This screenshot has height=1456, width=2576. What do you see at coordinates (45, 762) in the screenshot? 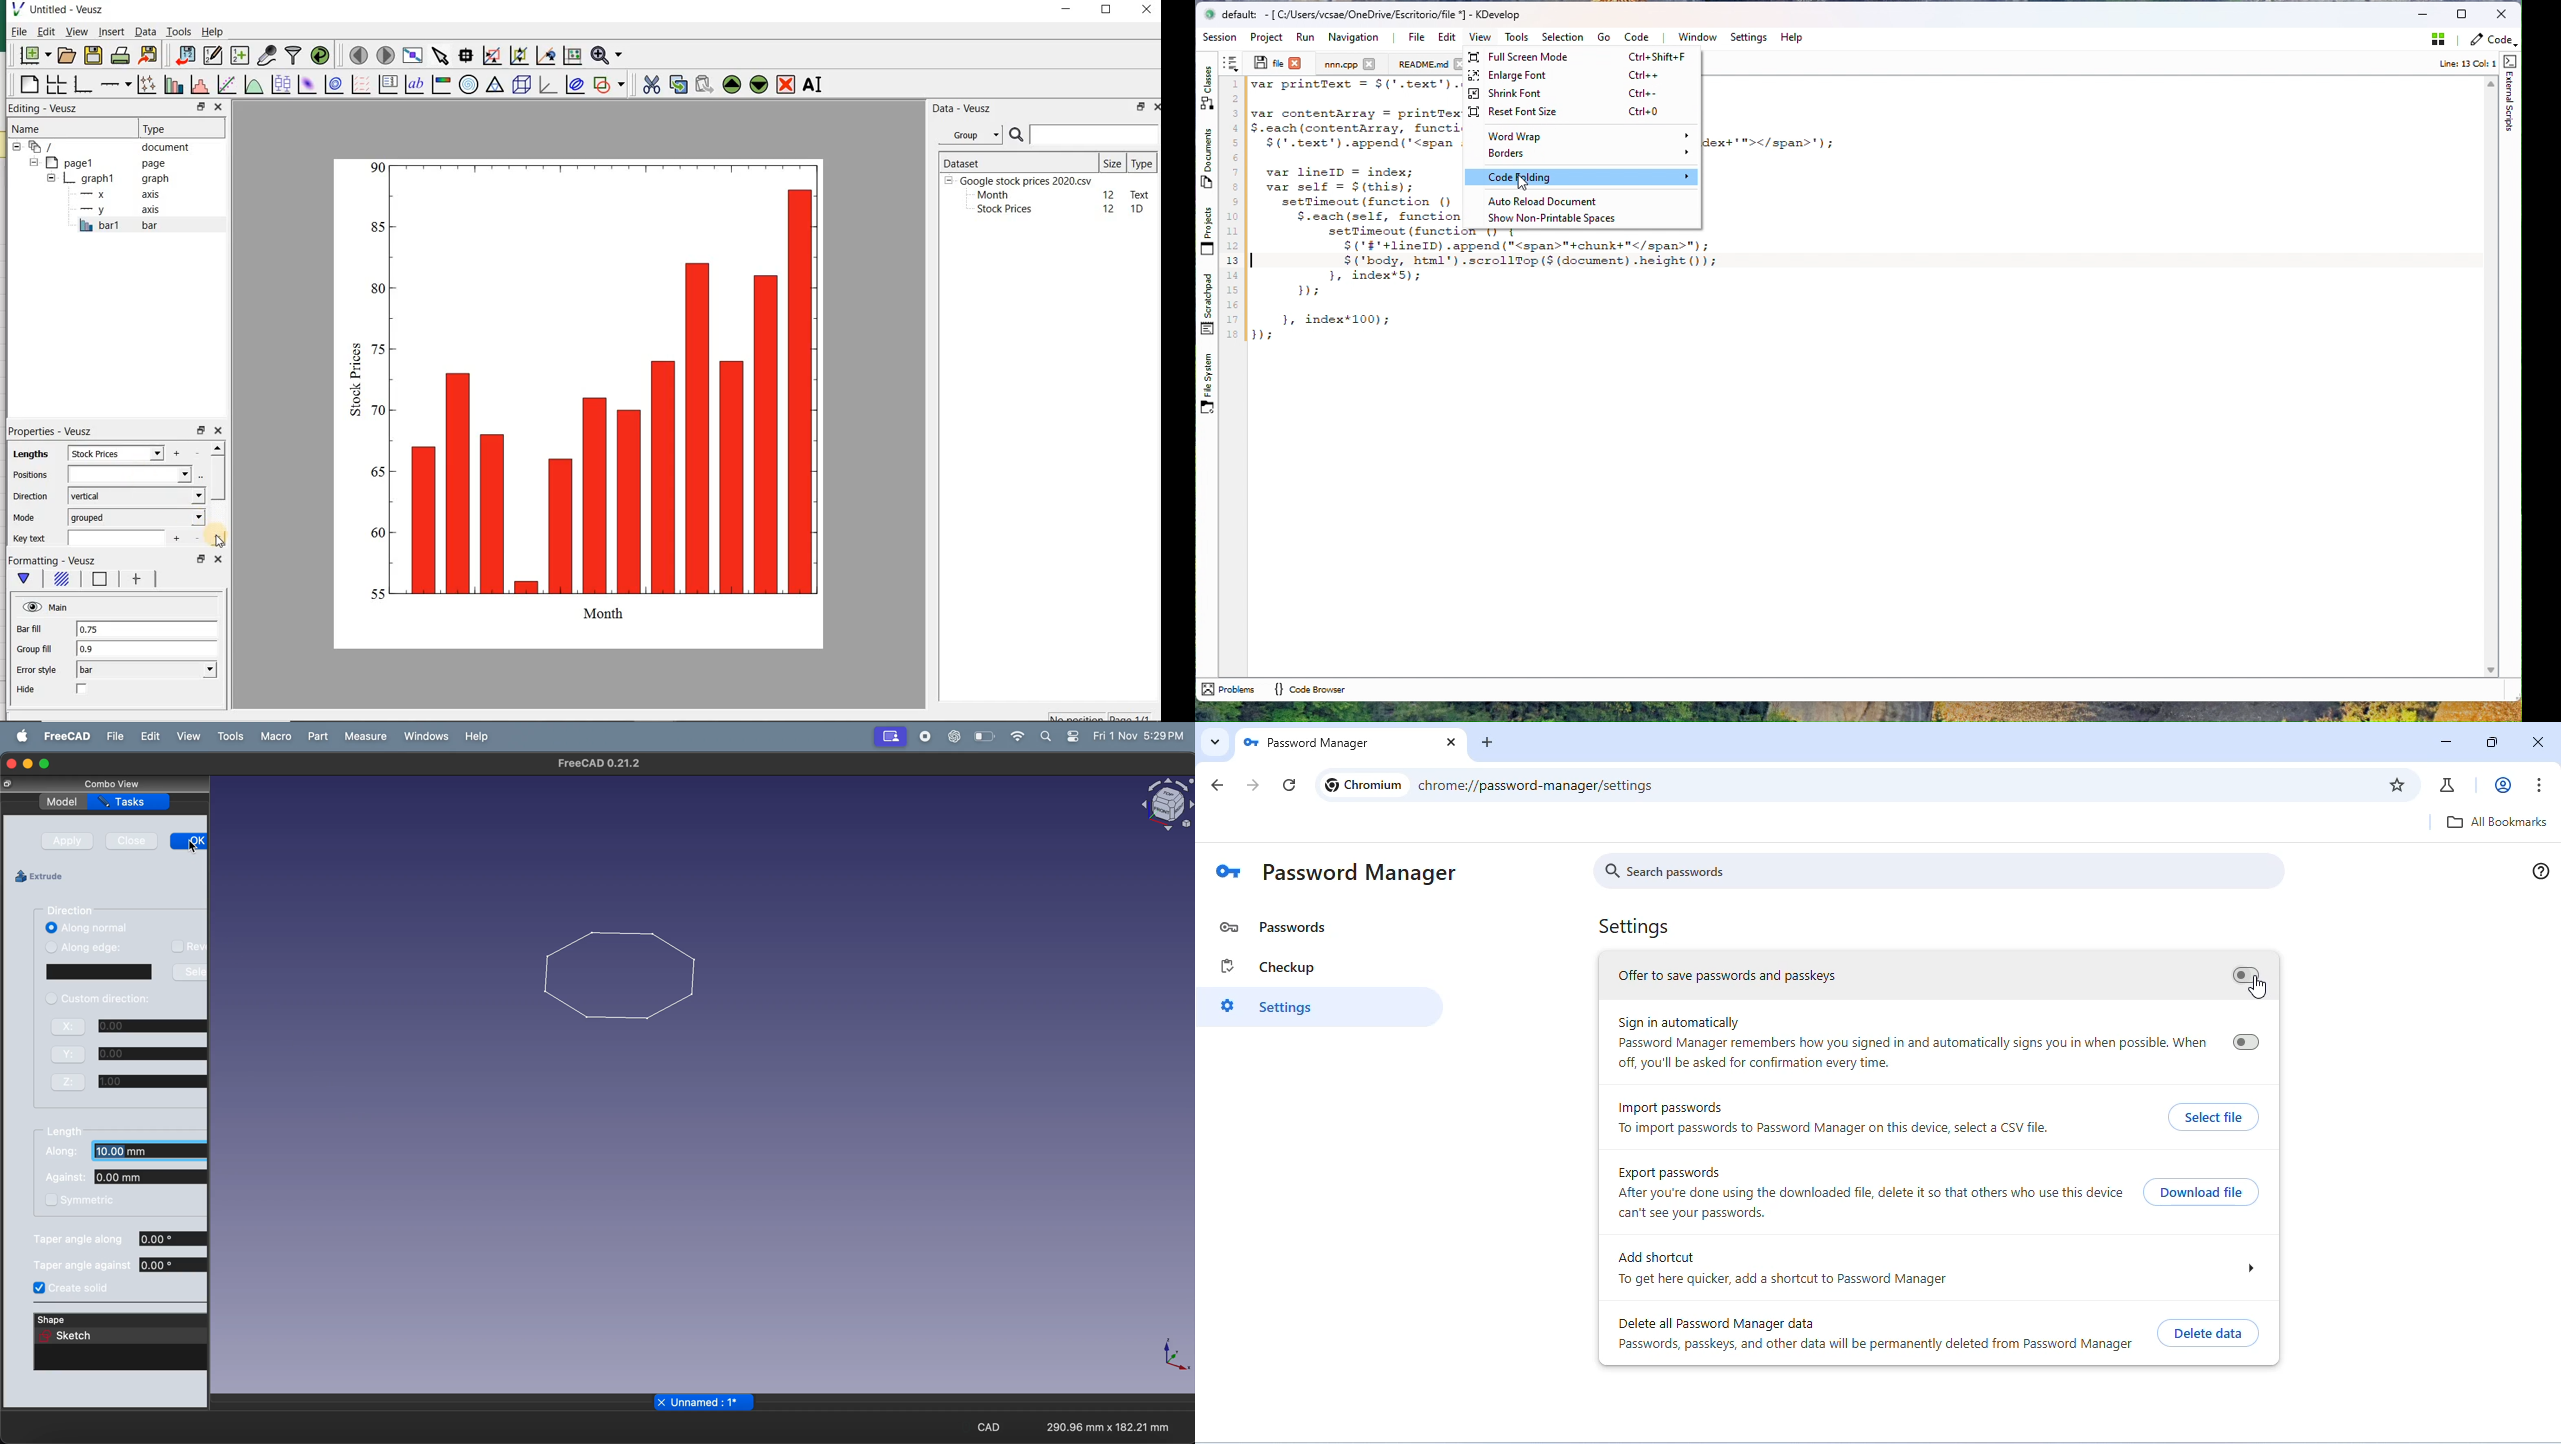
I see `maximize` at bounding box center [45, 762].